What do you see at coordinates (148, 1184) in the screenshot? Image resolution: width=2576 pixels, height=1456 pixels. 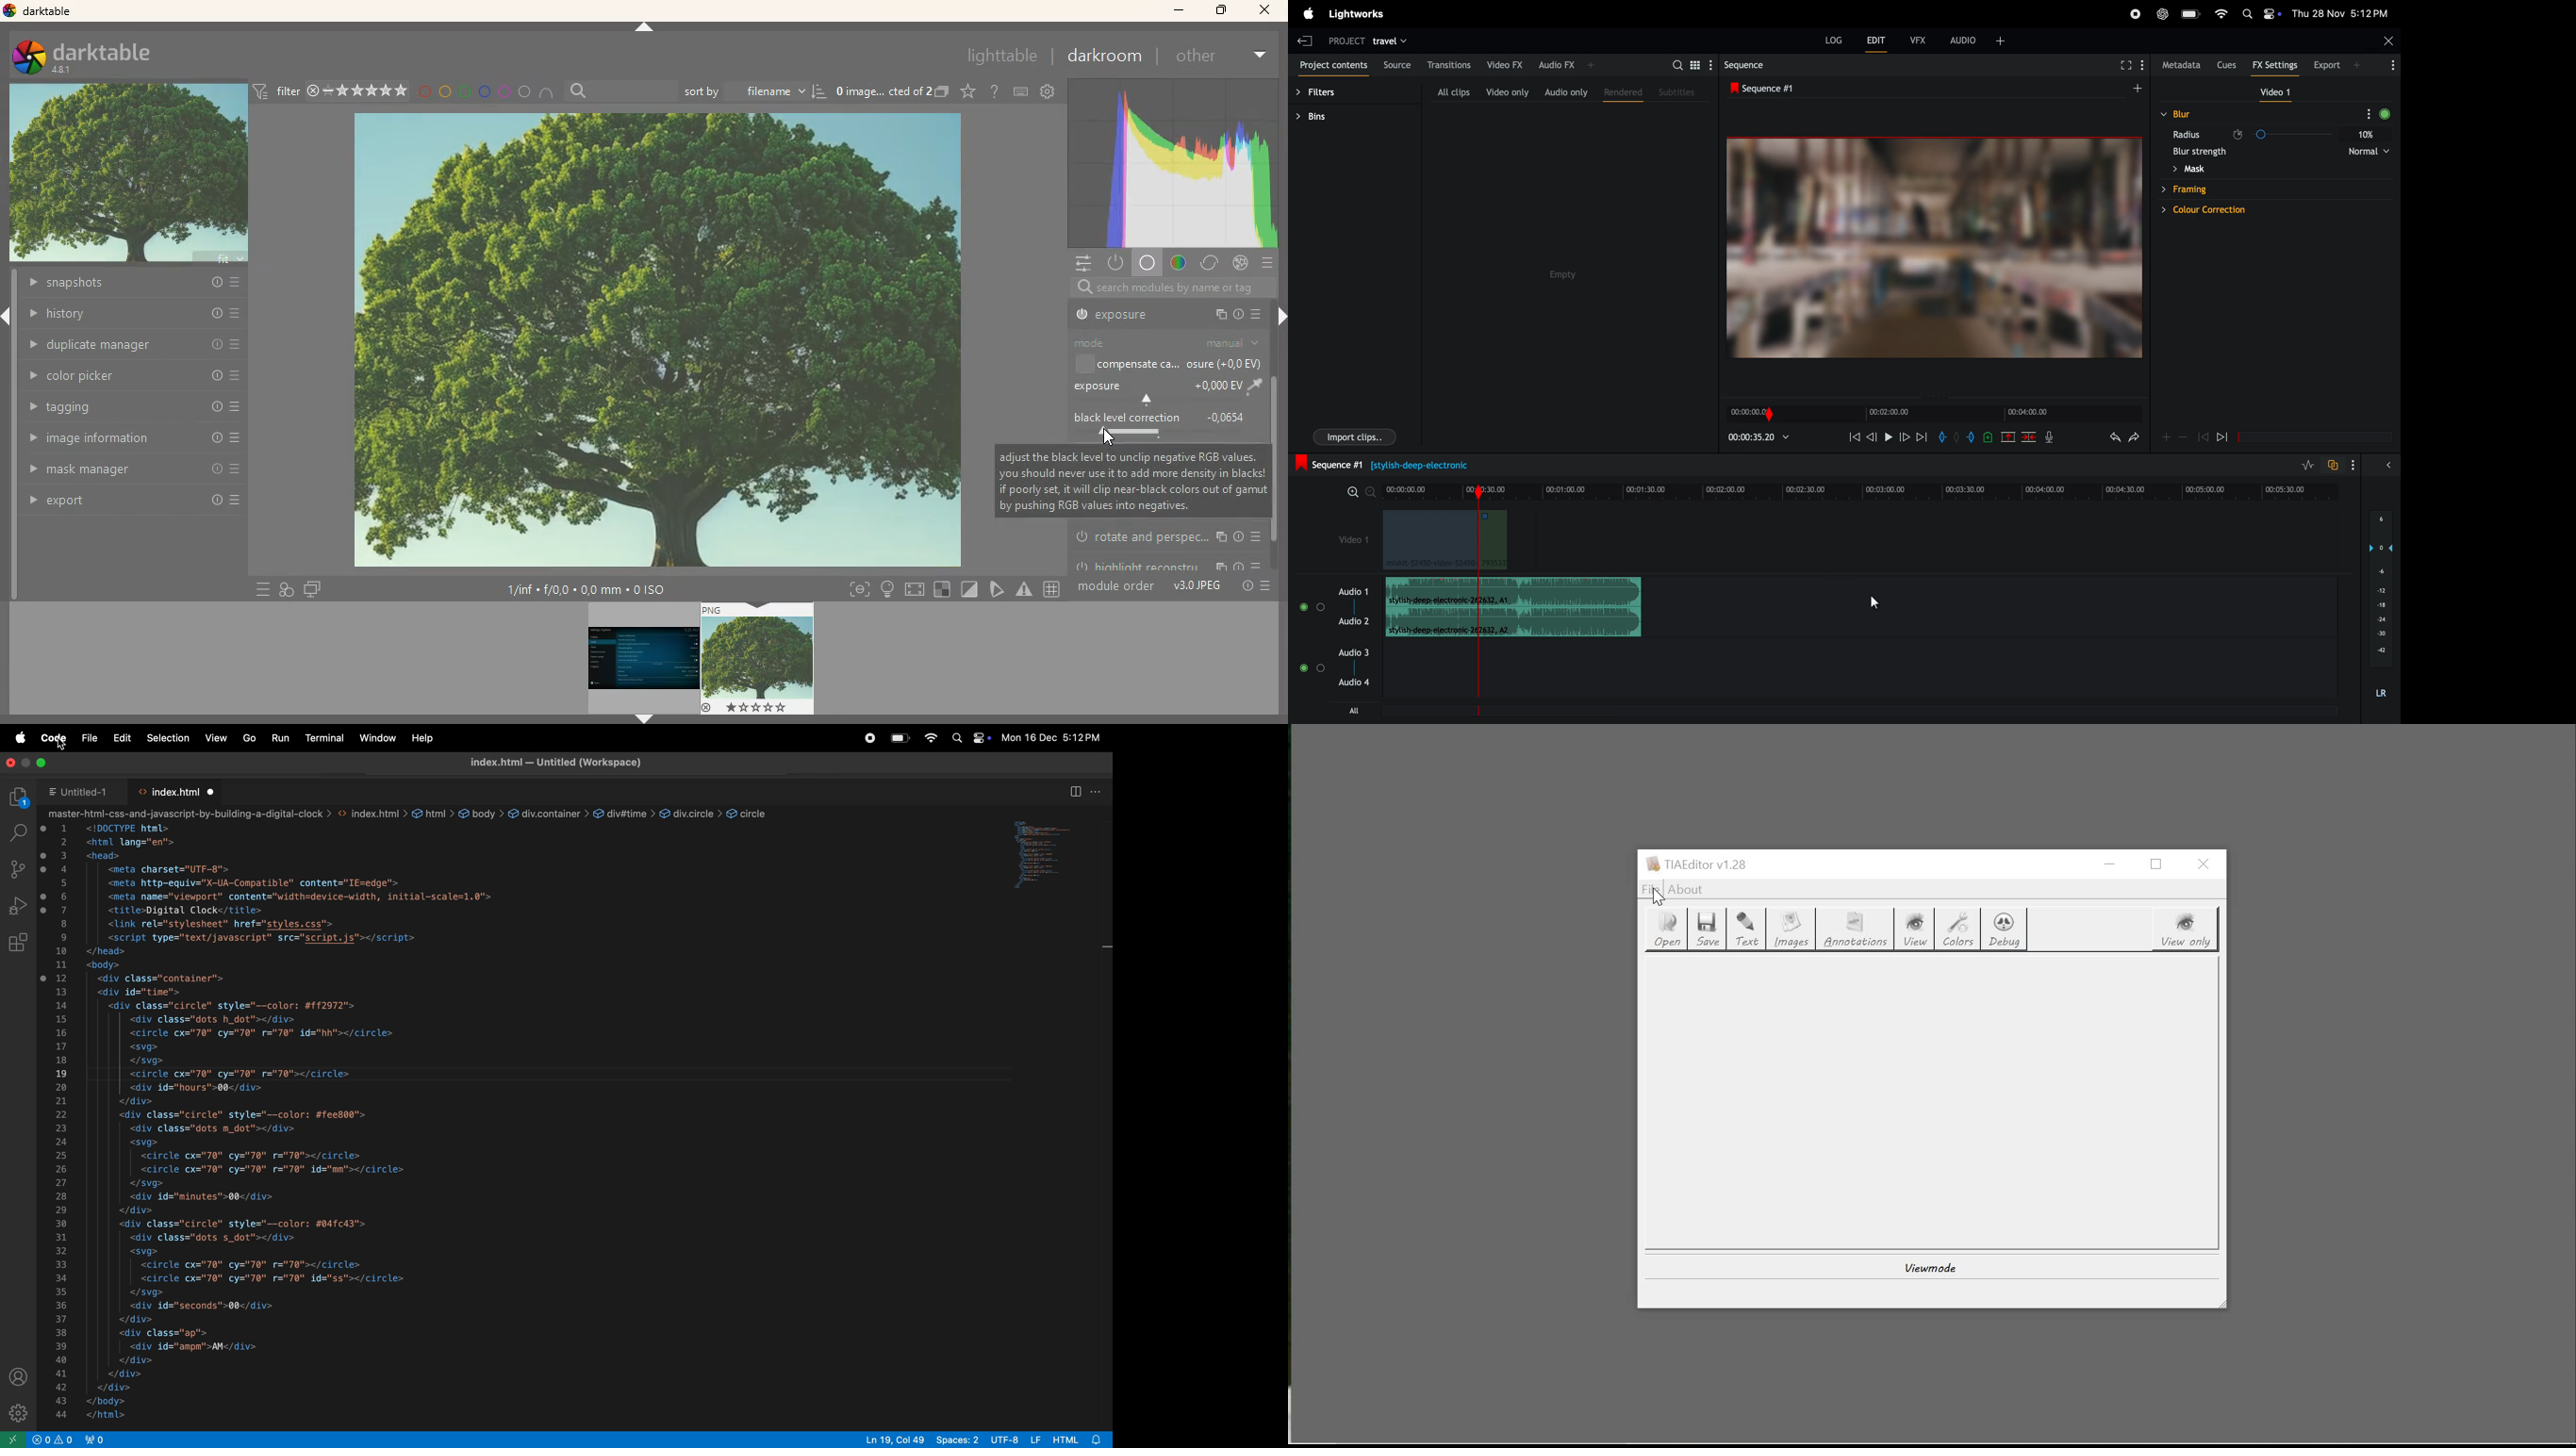 I see `</svg>` at bounding box center [148, 1184].